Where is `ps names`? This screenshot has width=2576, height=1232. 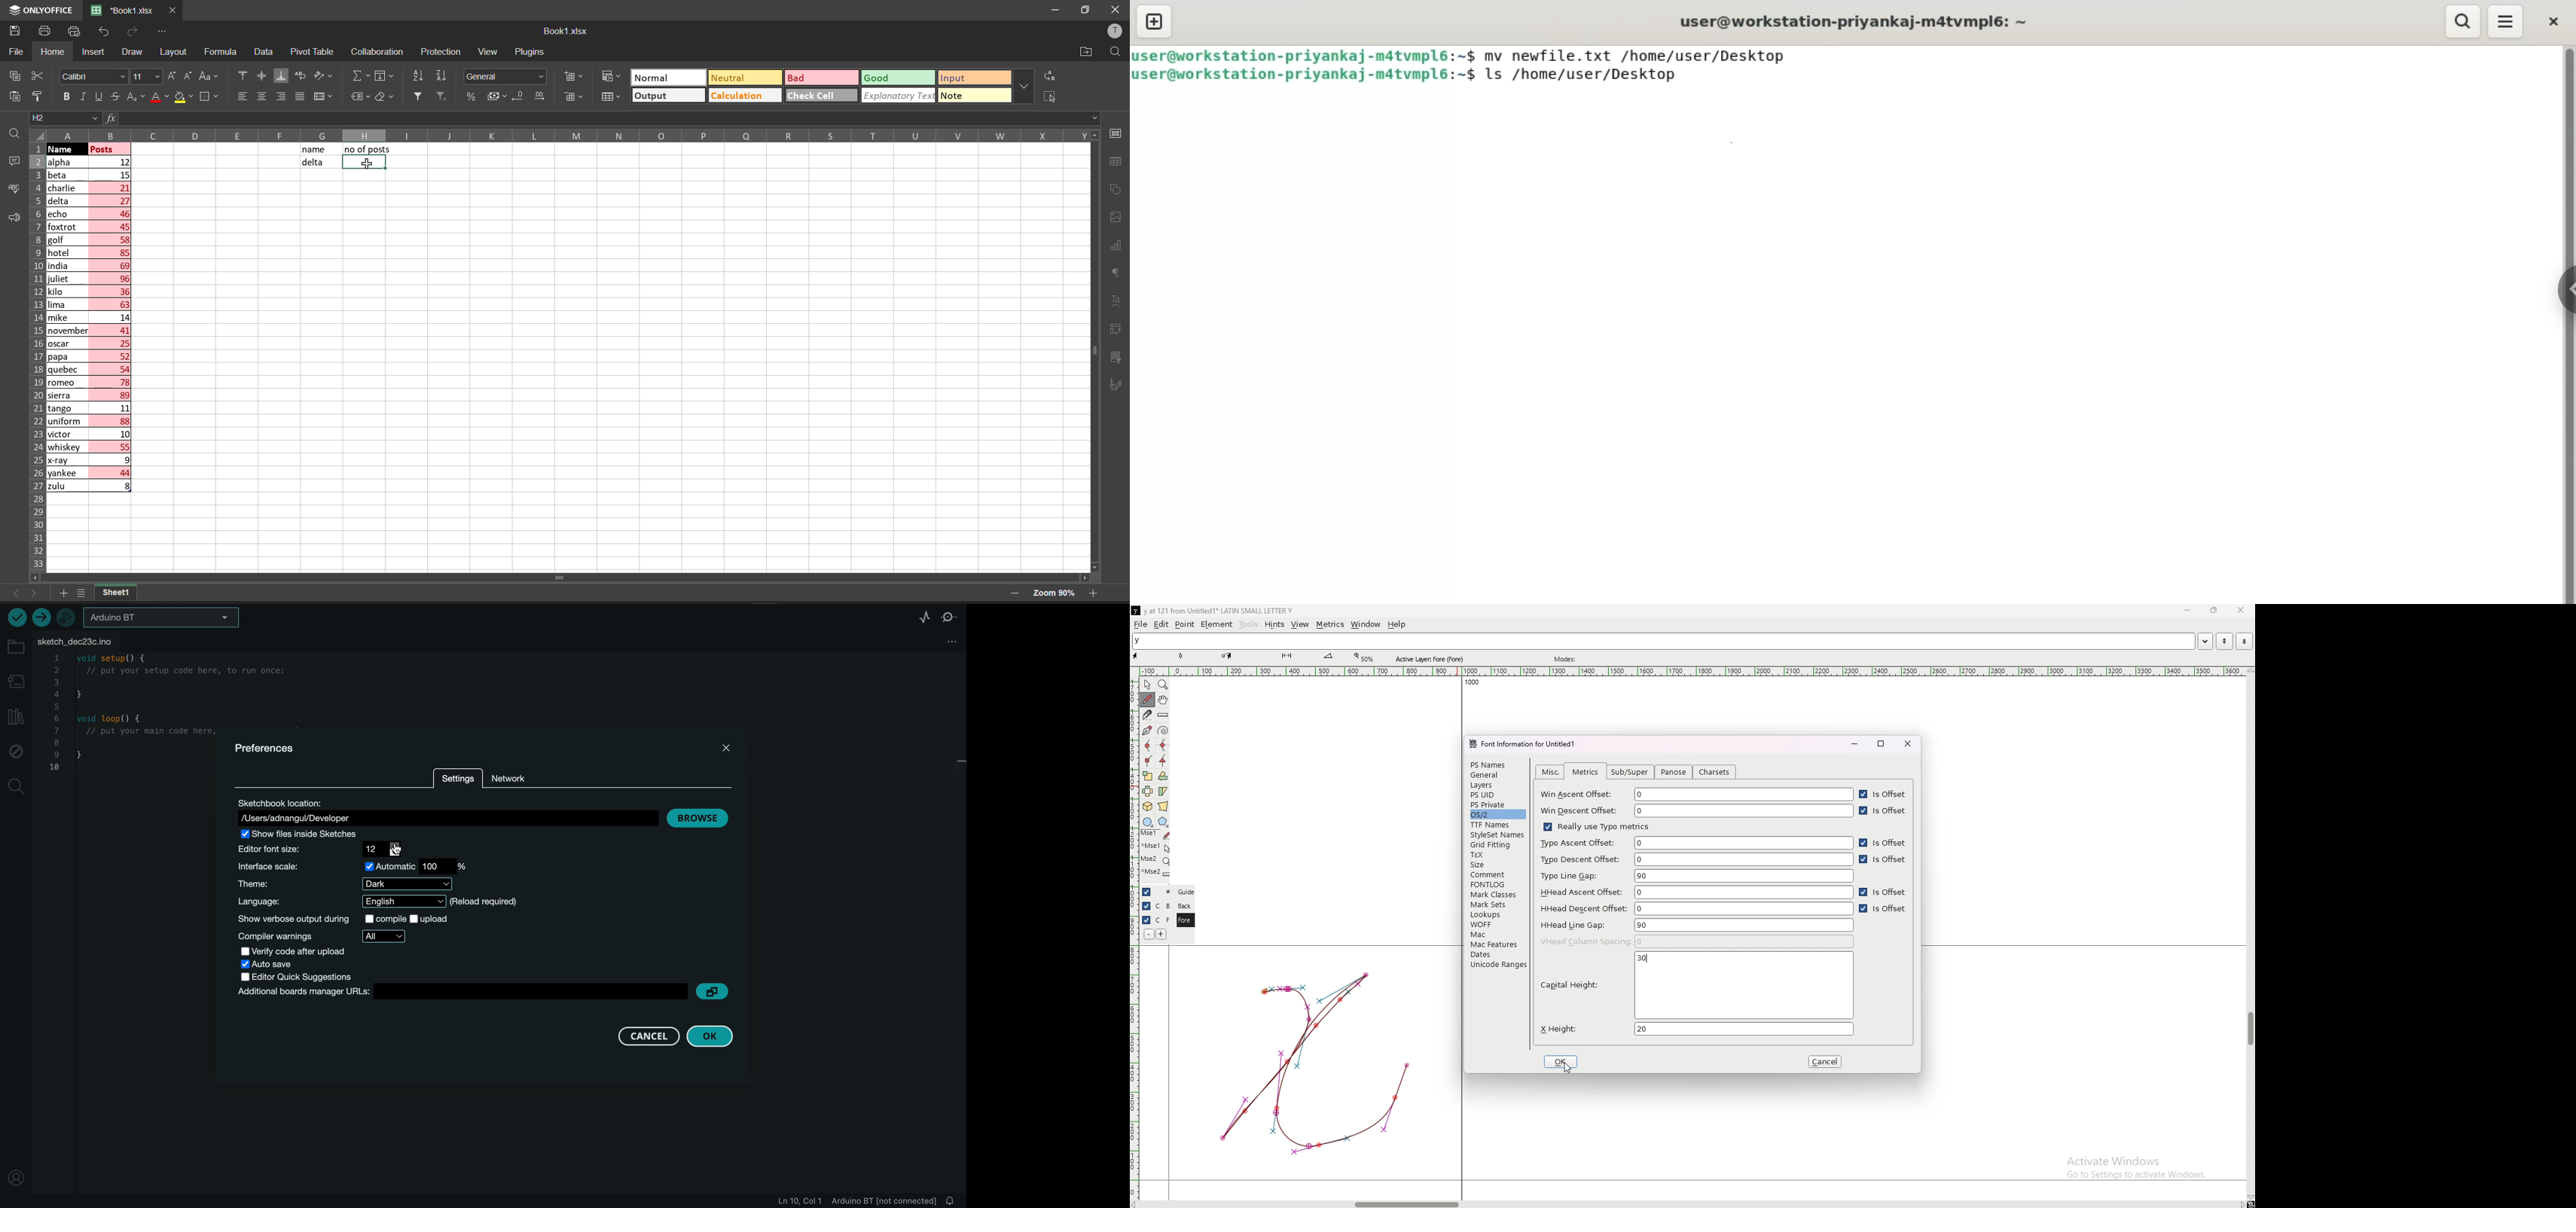 ps names is located at coordinates (1496, 764).